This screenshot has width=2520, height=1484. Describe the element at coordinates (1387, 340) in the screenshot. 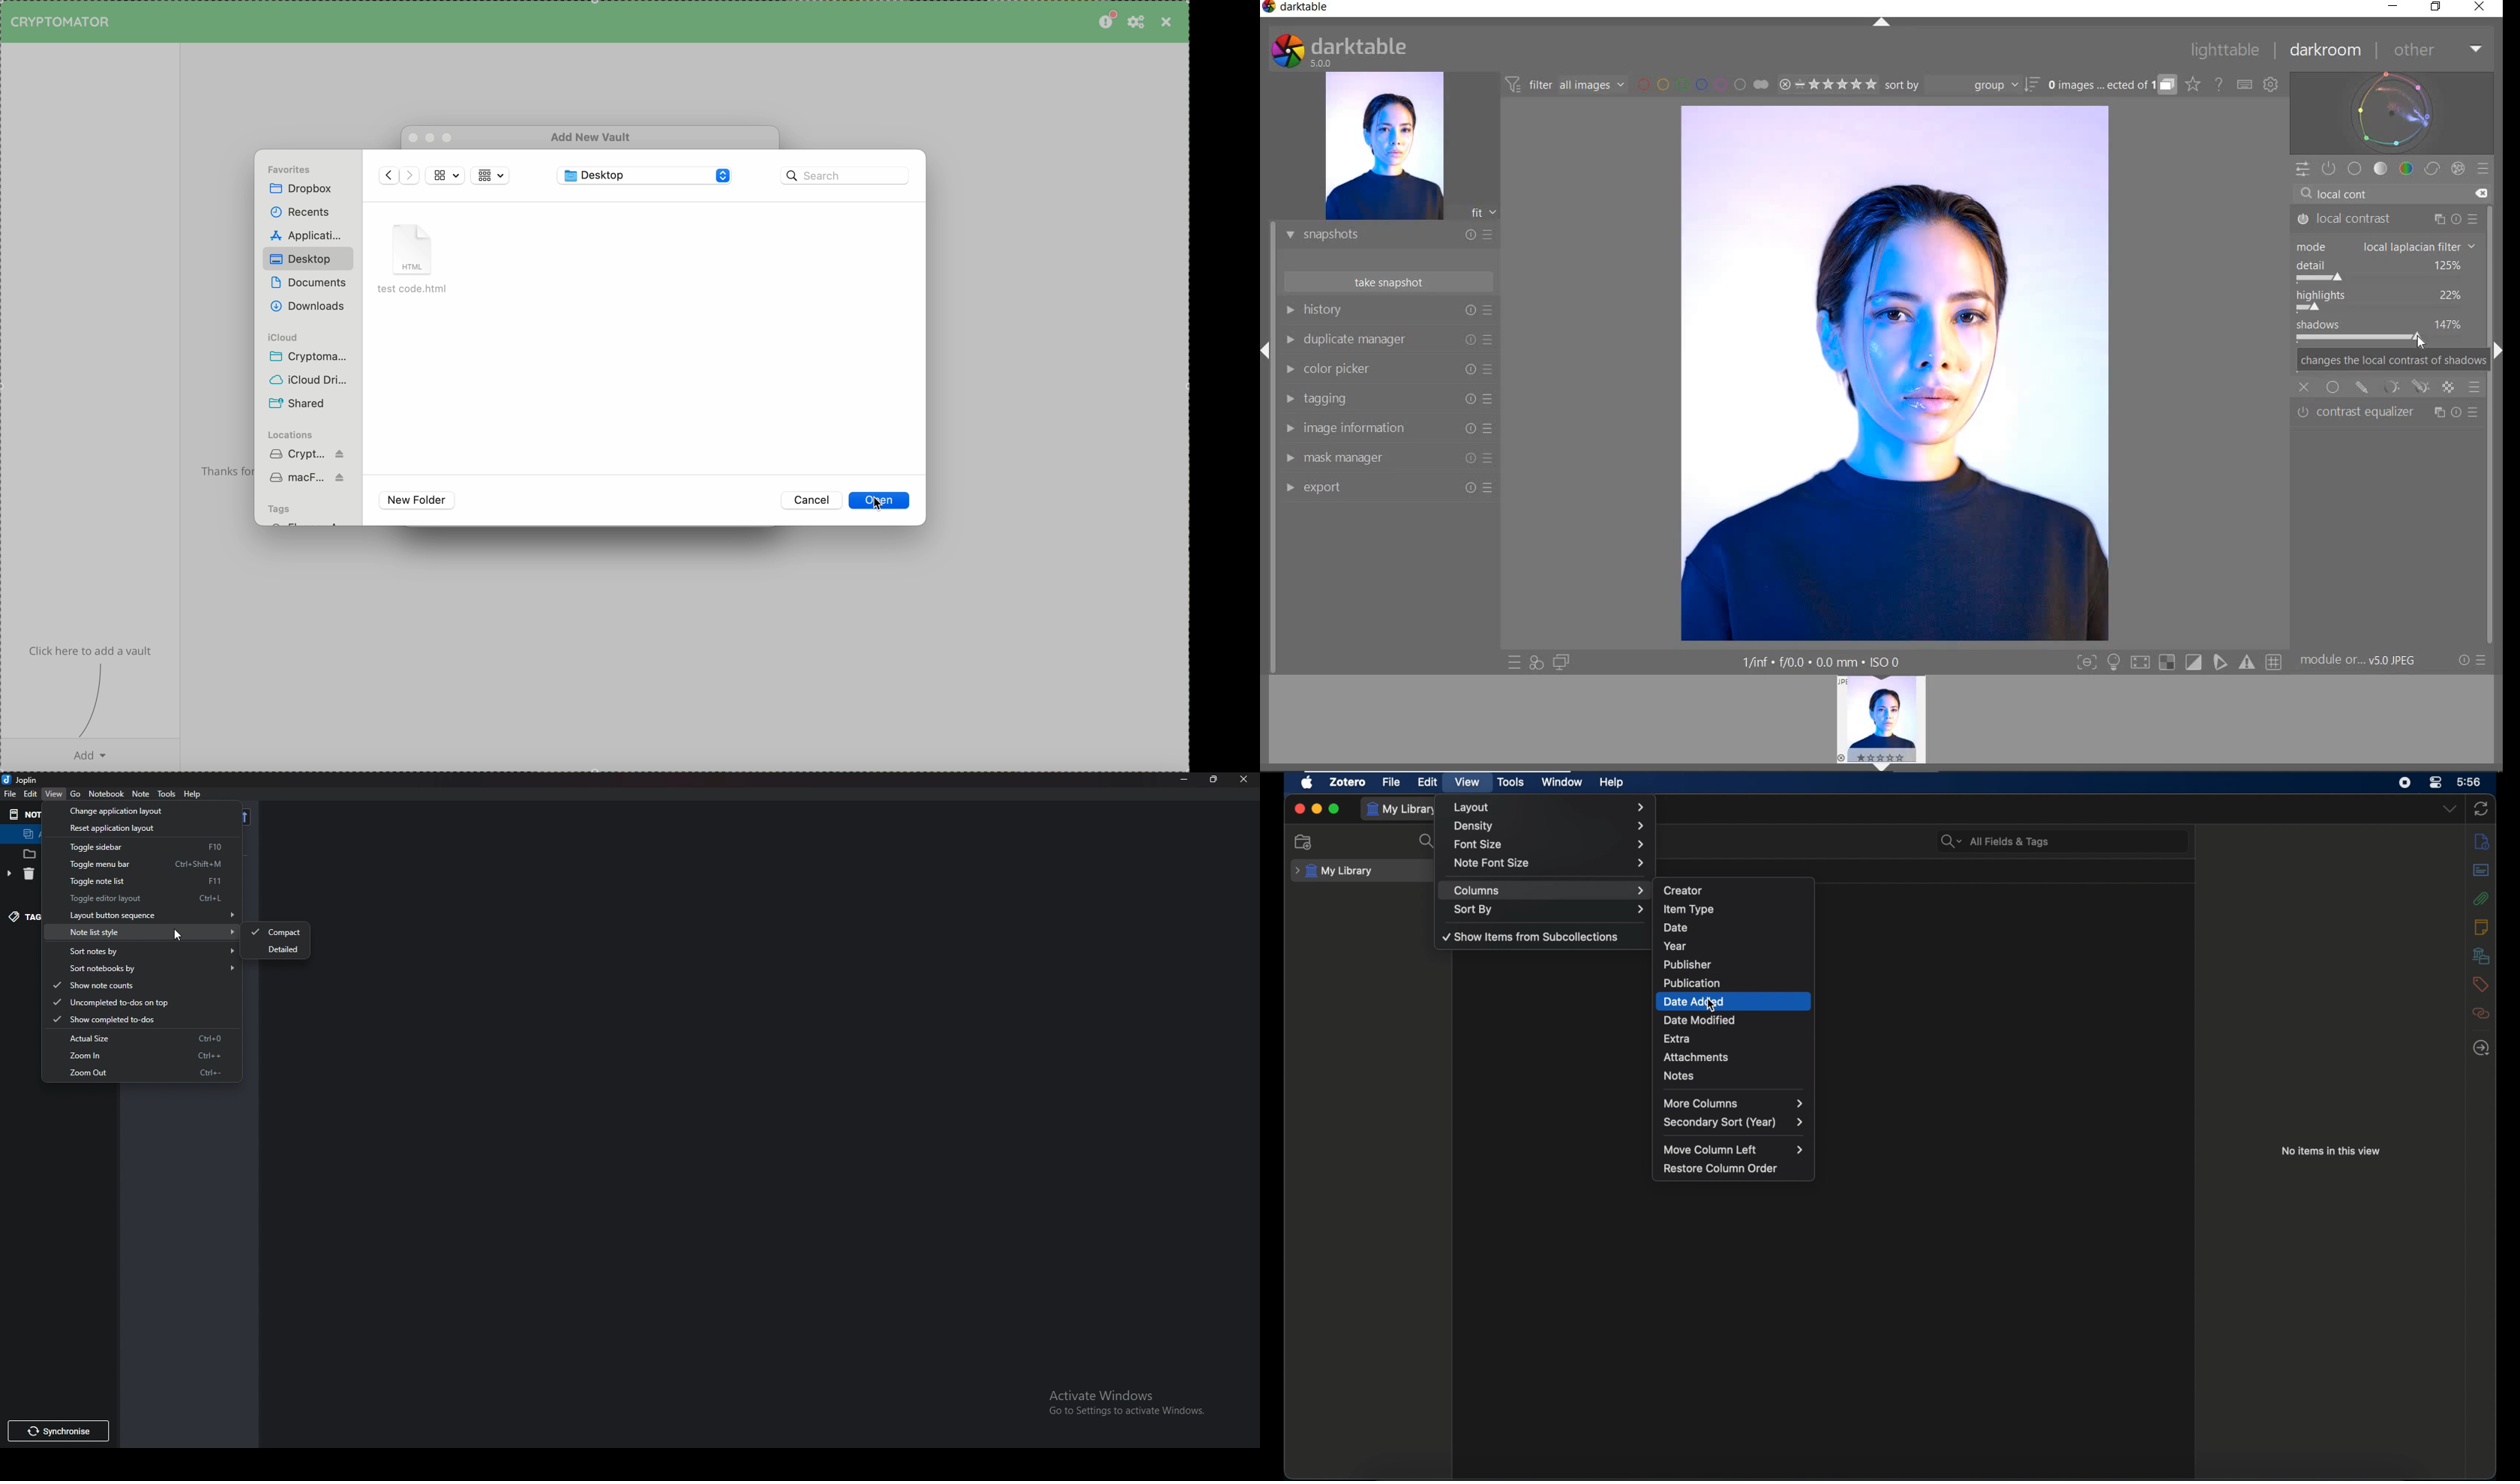

I see `DUPLICATE MANAGER` at that location.